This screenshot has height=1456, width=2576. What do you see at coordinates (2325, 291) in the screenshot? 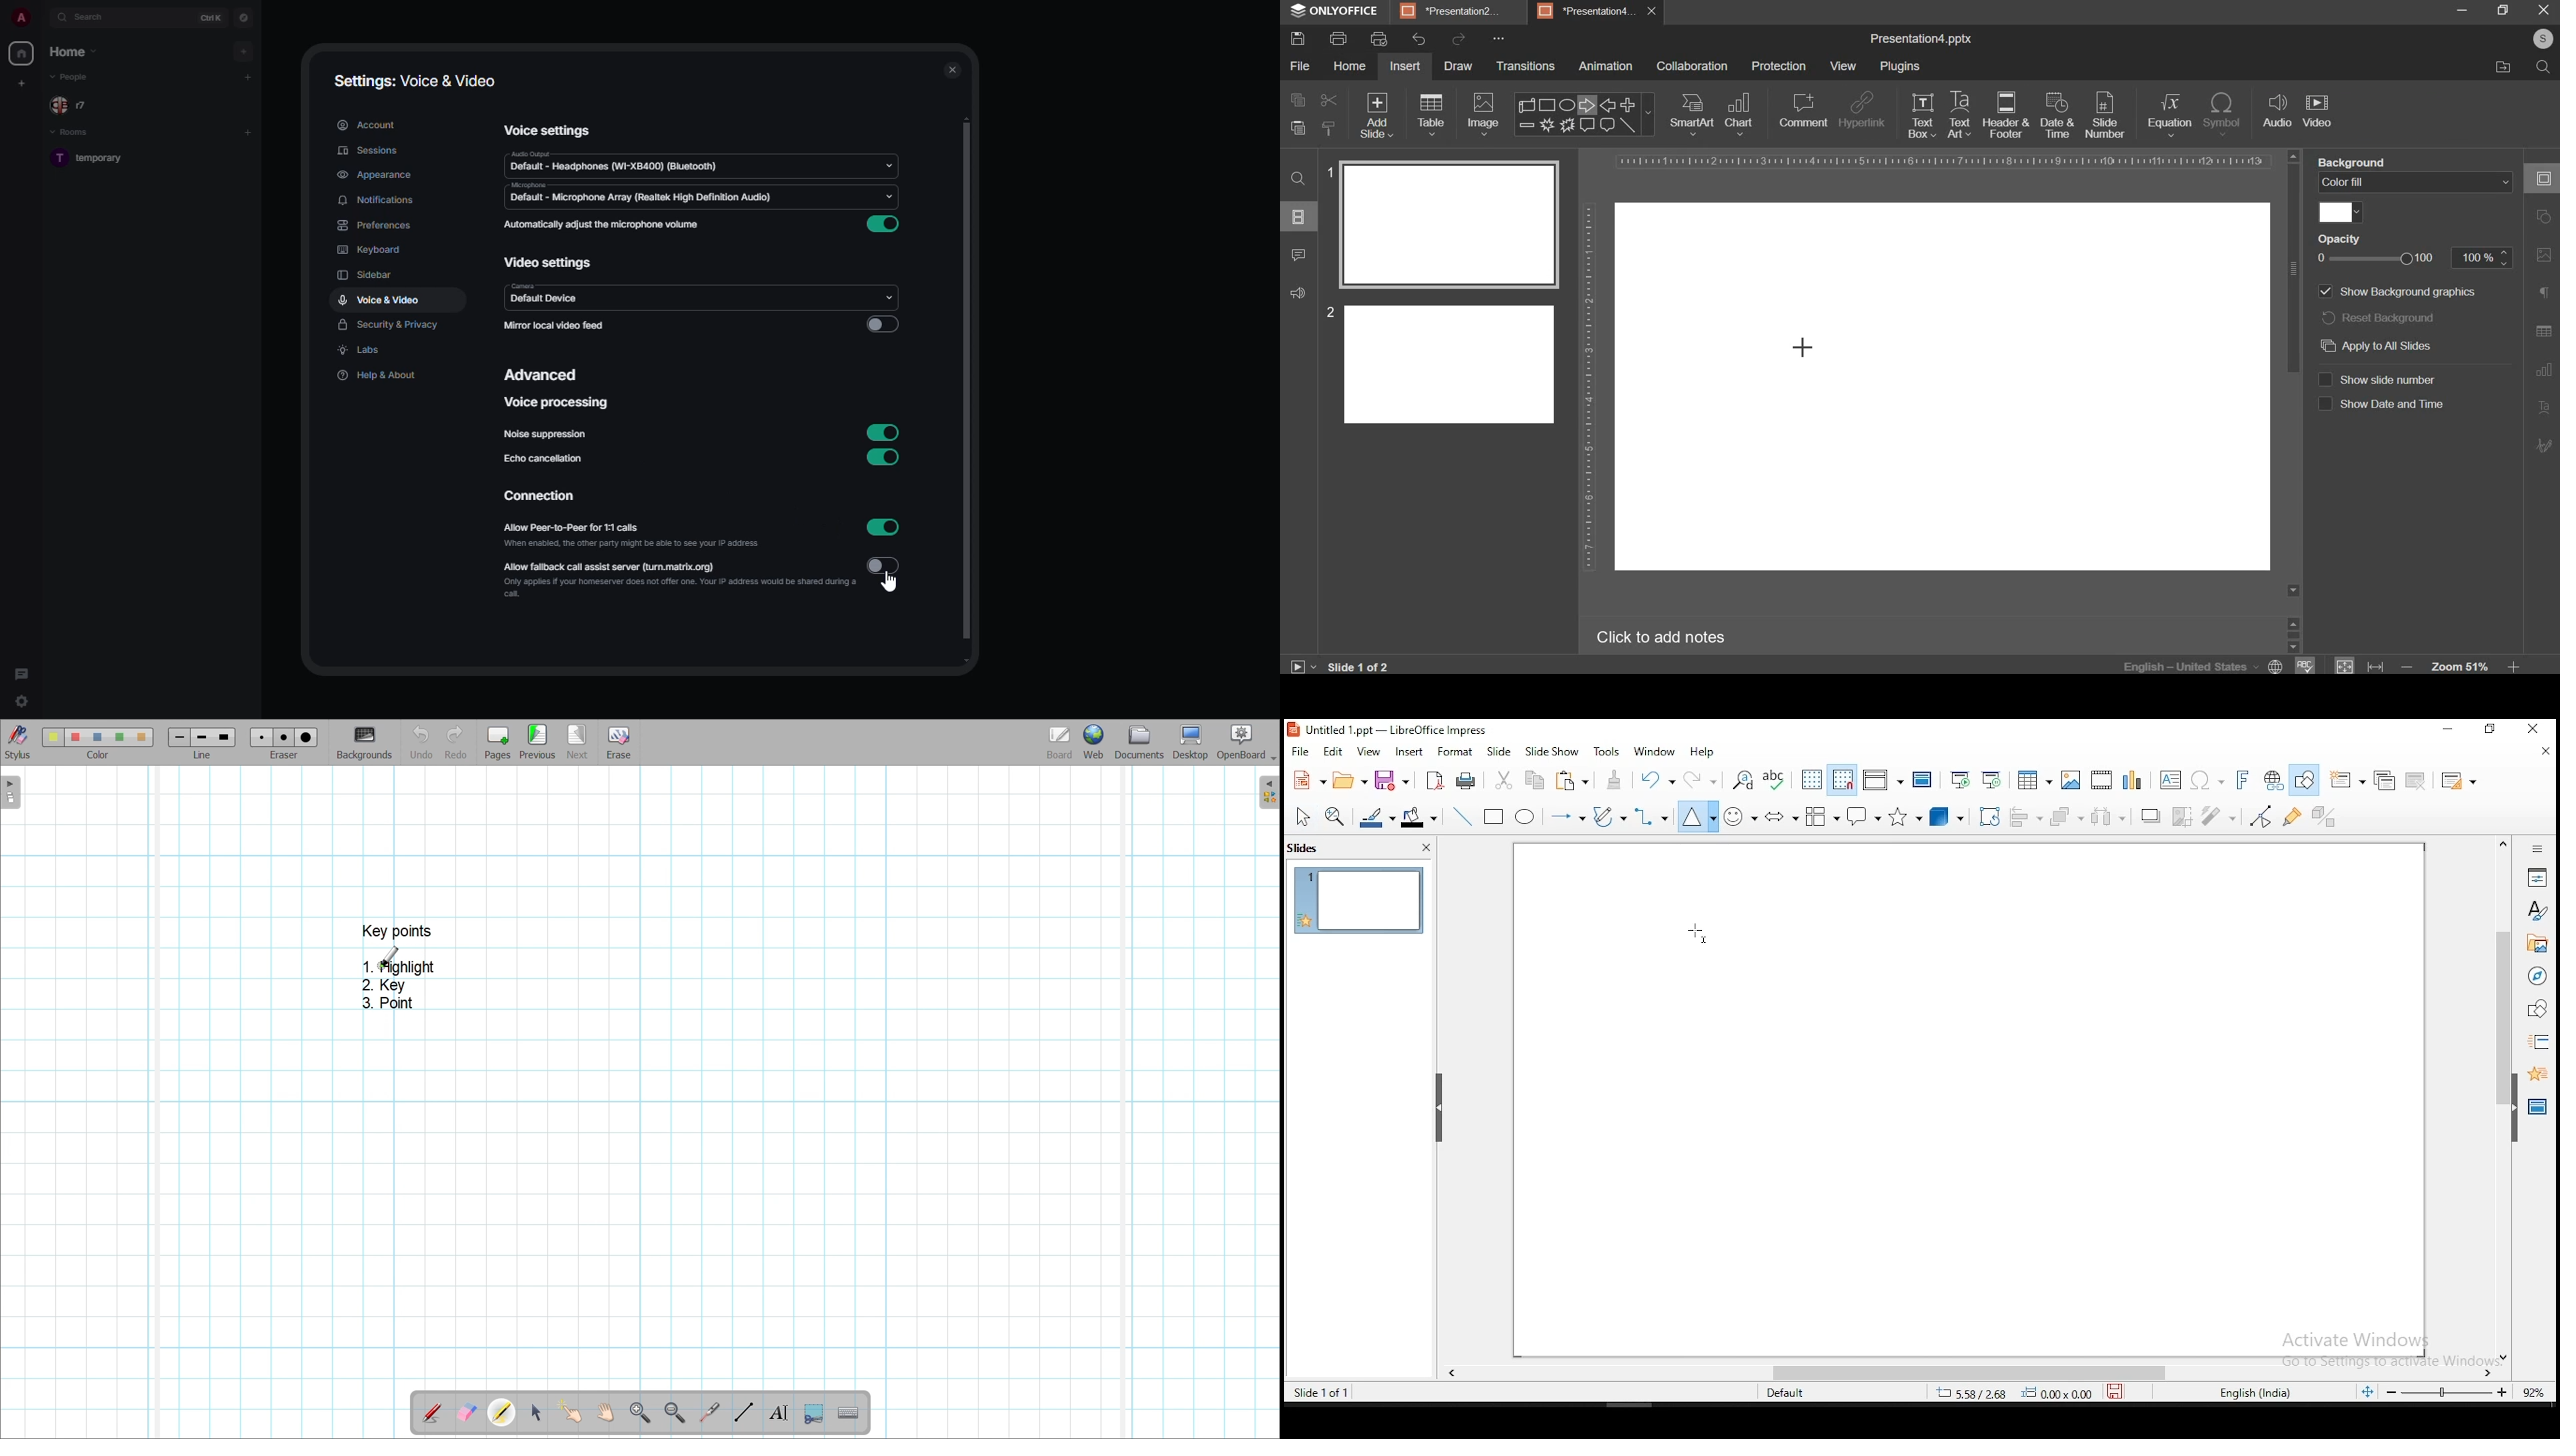
I see `show background graphics` at bounding box center [2325, 291].